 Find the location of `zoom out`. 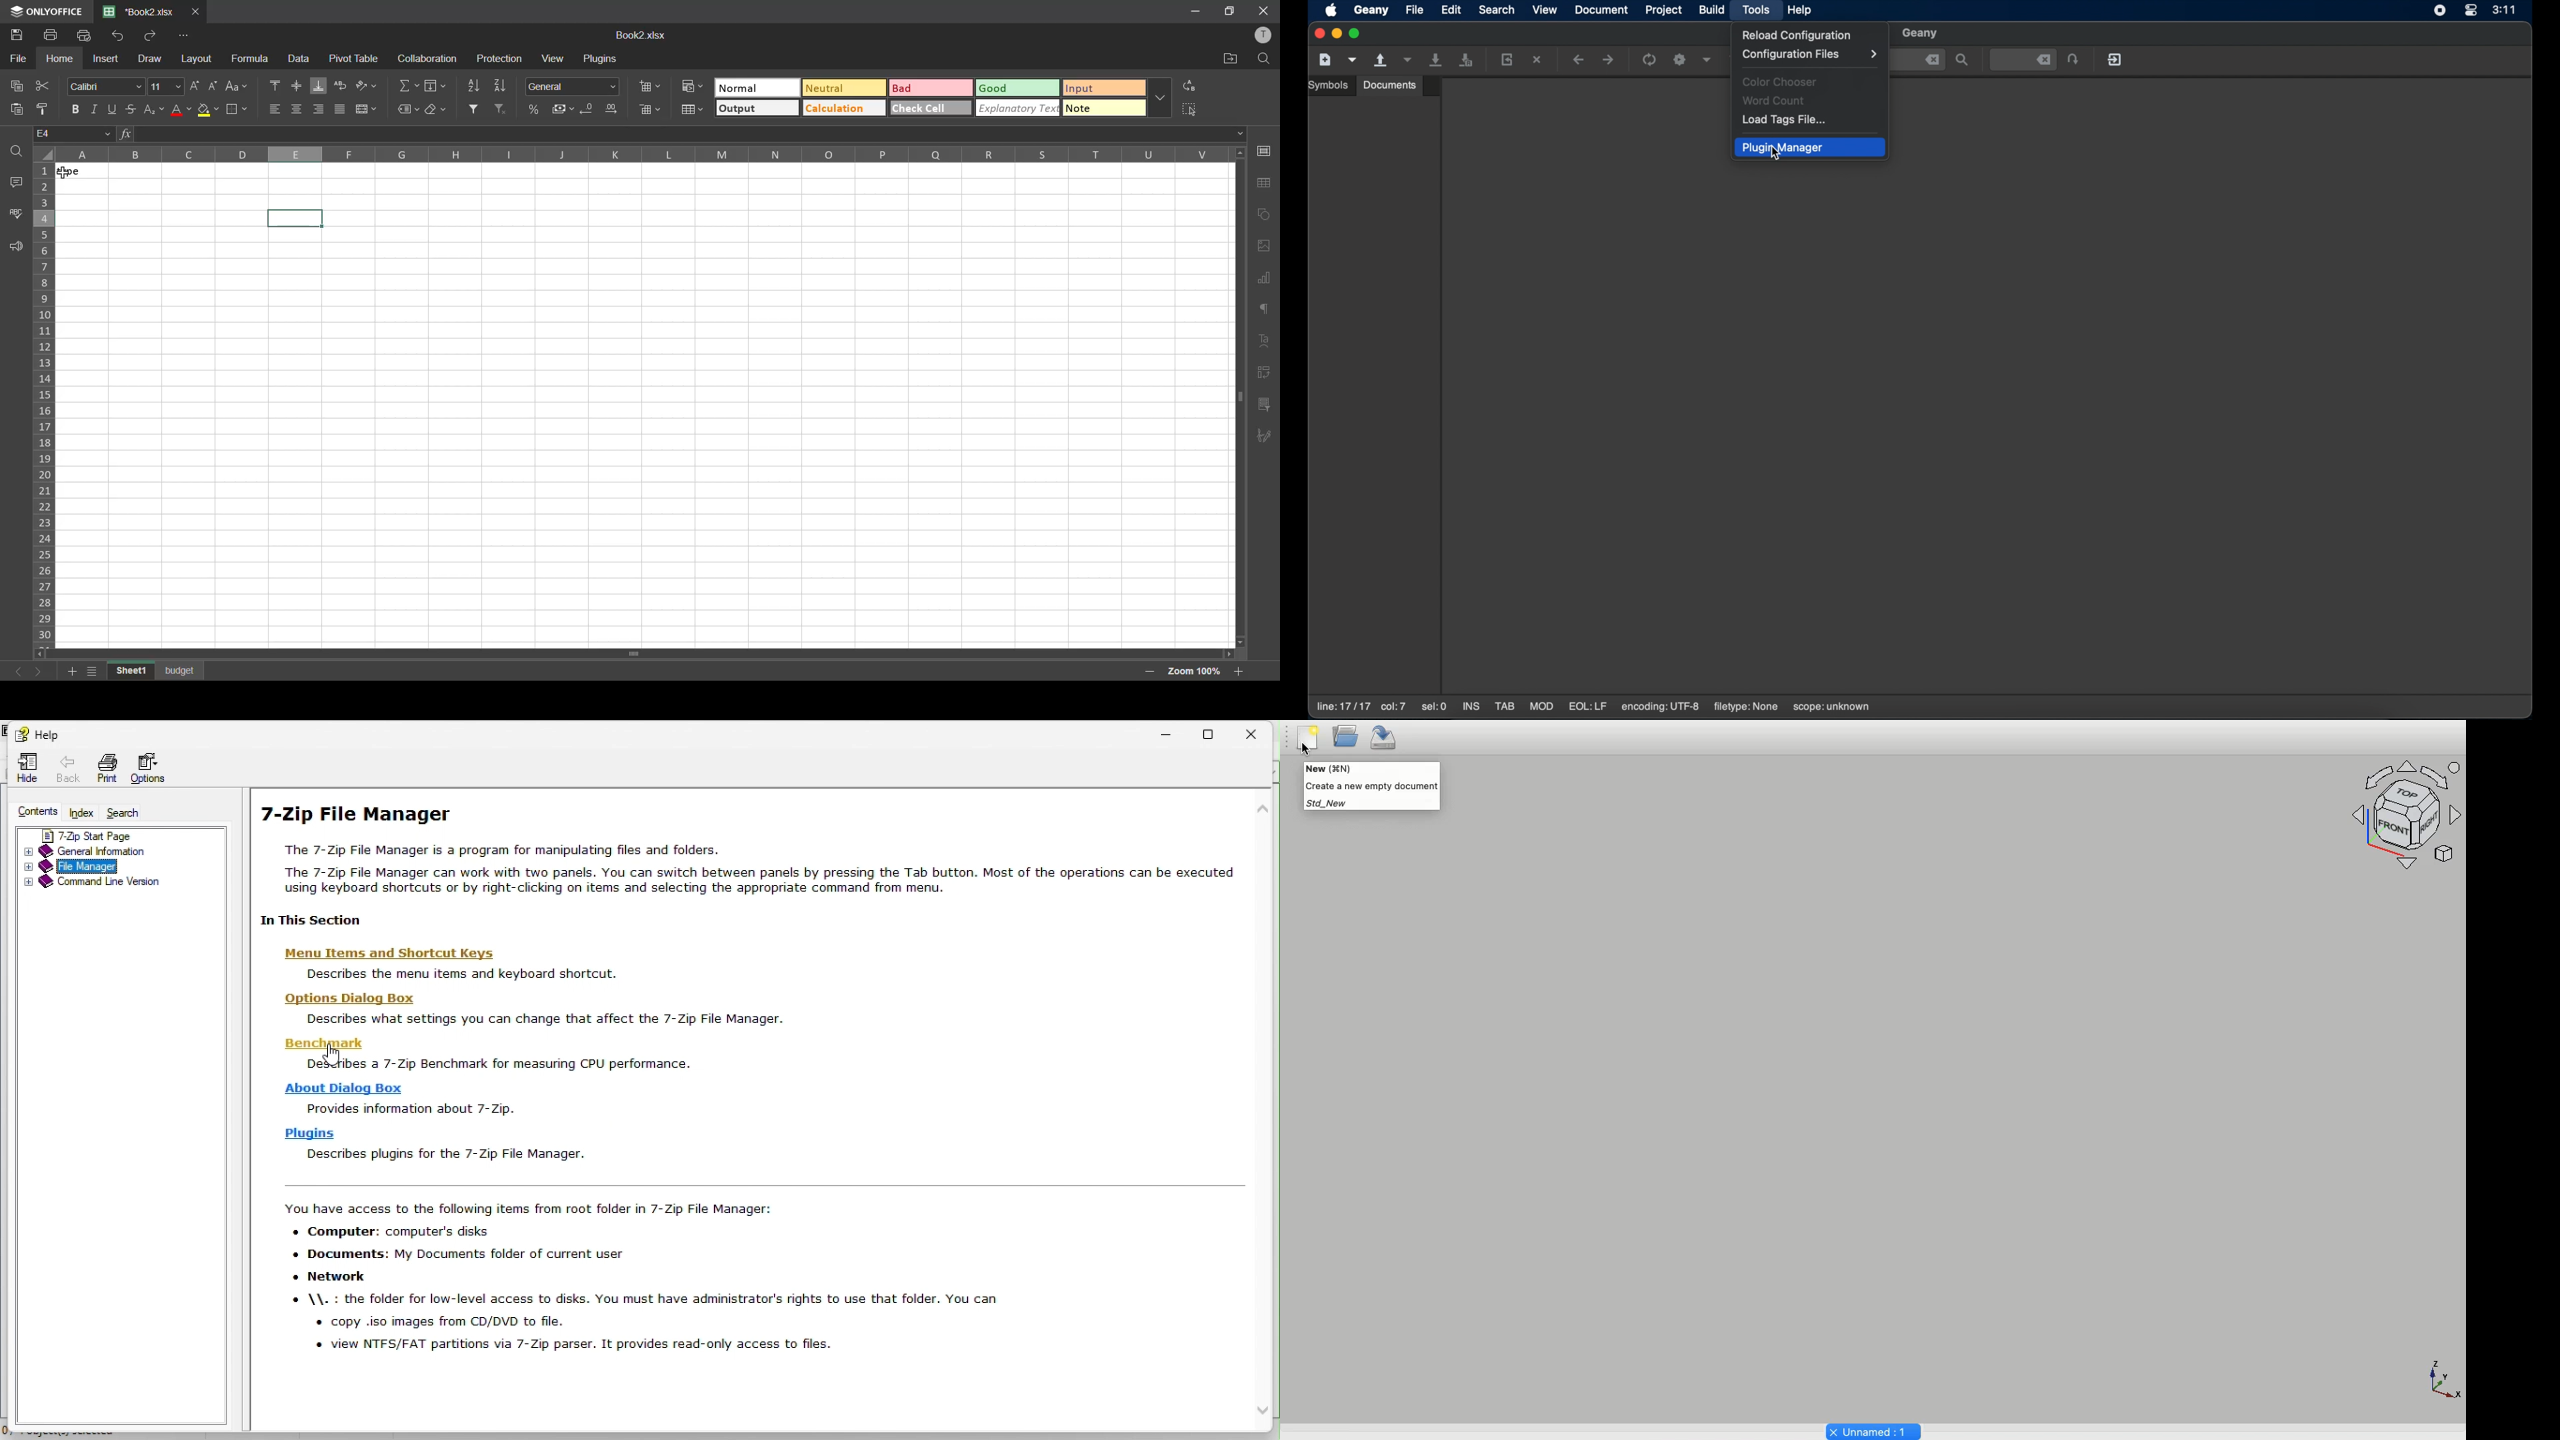

zoom out is located at coordinates (1149, 673).